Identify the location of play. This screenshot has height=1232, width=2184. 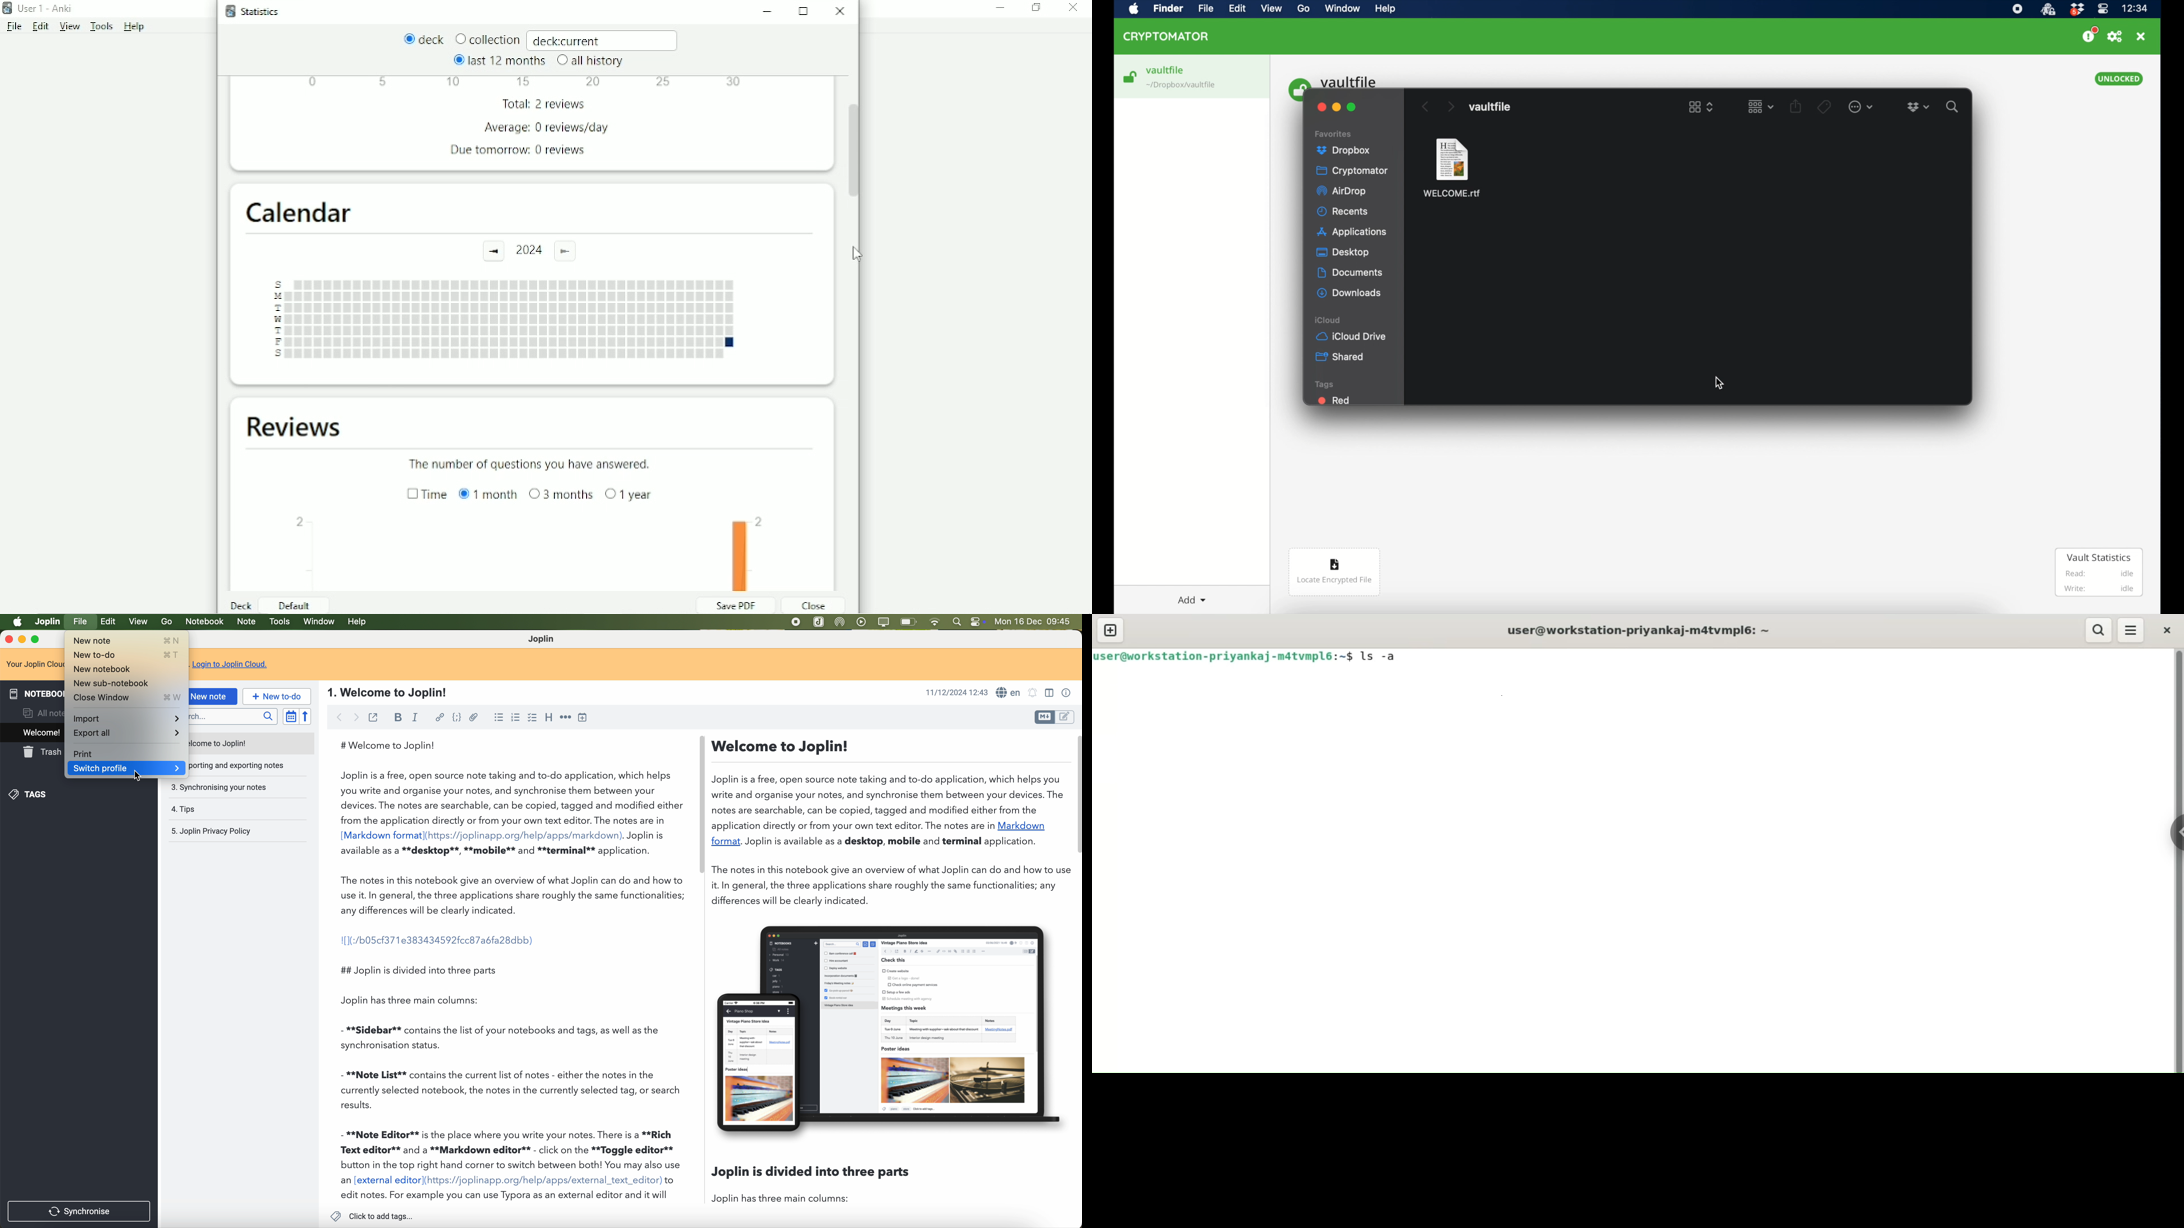
(862, 621).